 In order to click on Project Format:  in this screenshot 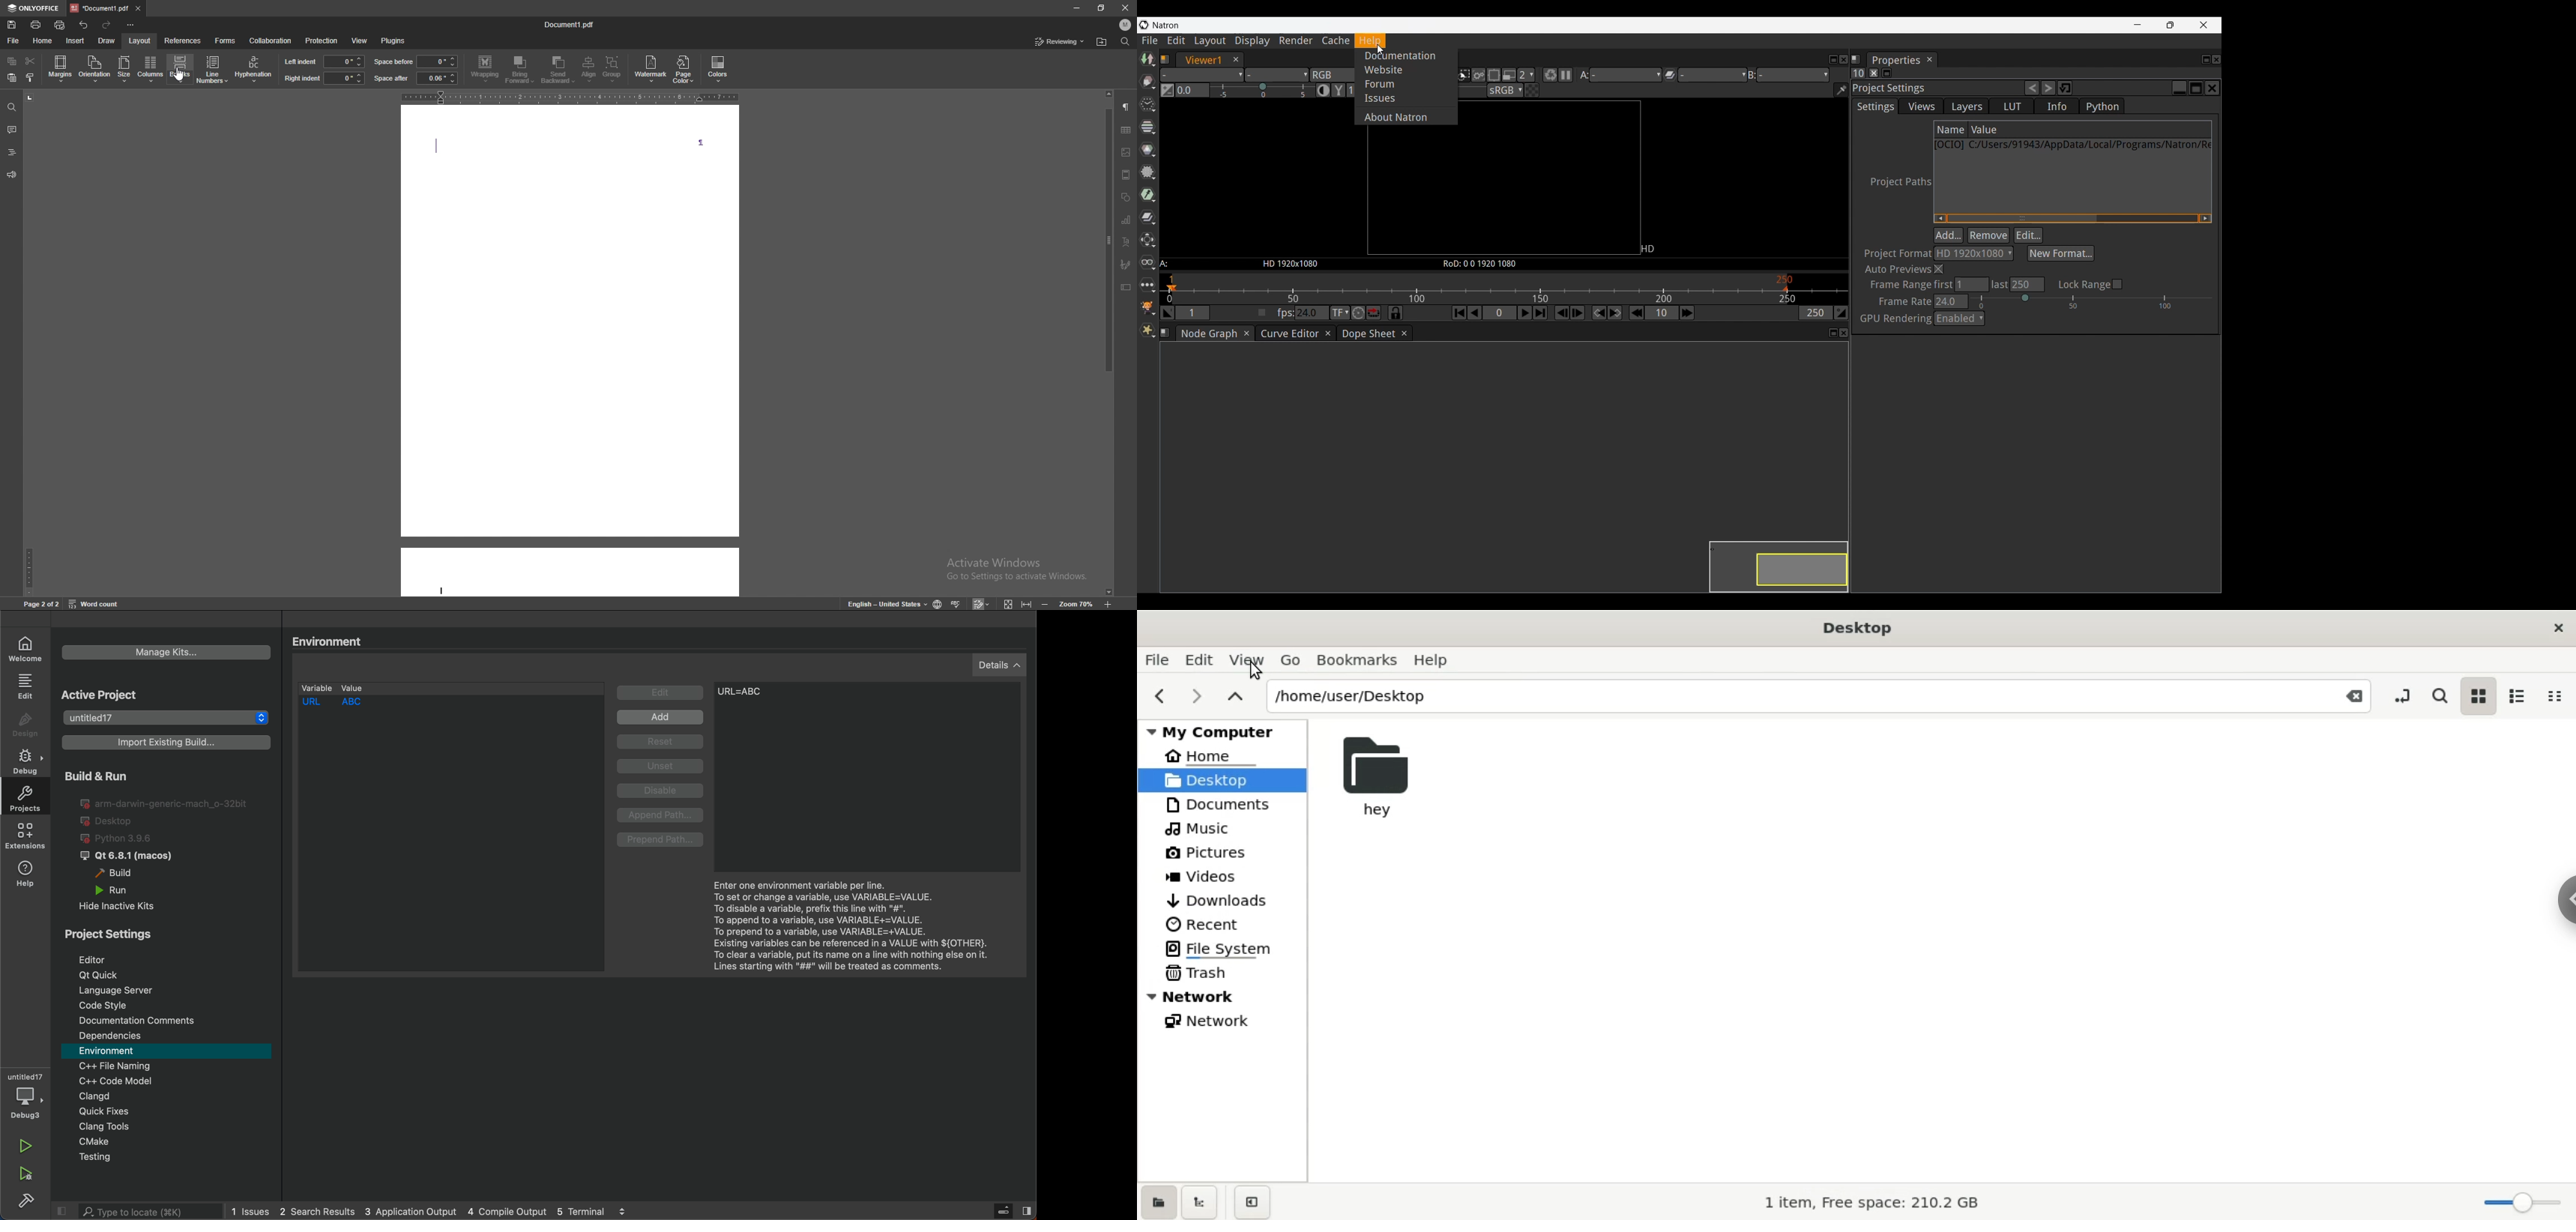, I will do `click(1898, 252)`.